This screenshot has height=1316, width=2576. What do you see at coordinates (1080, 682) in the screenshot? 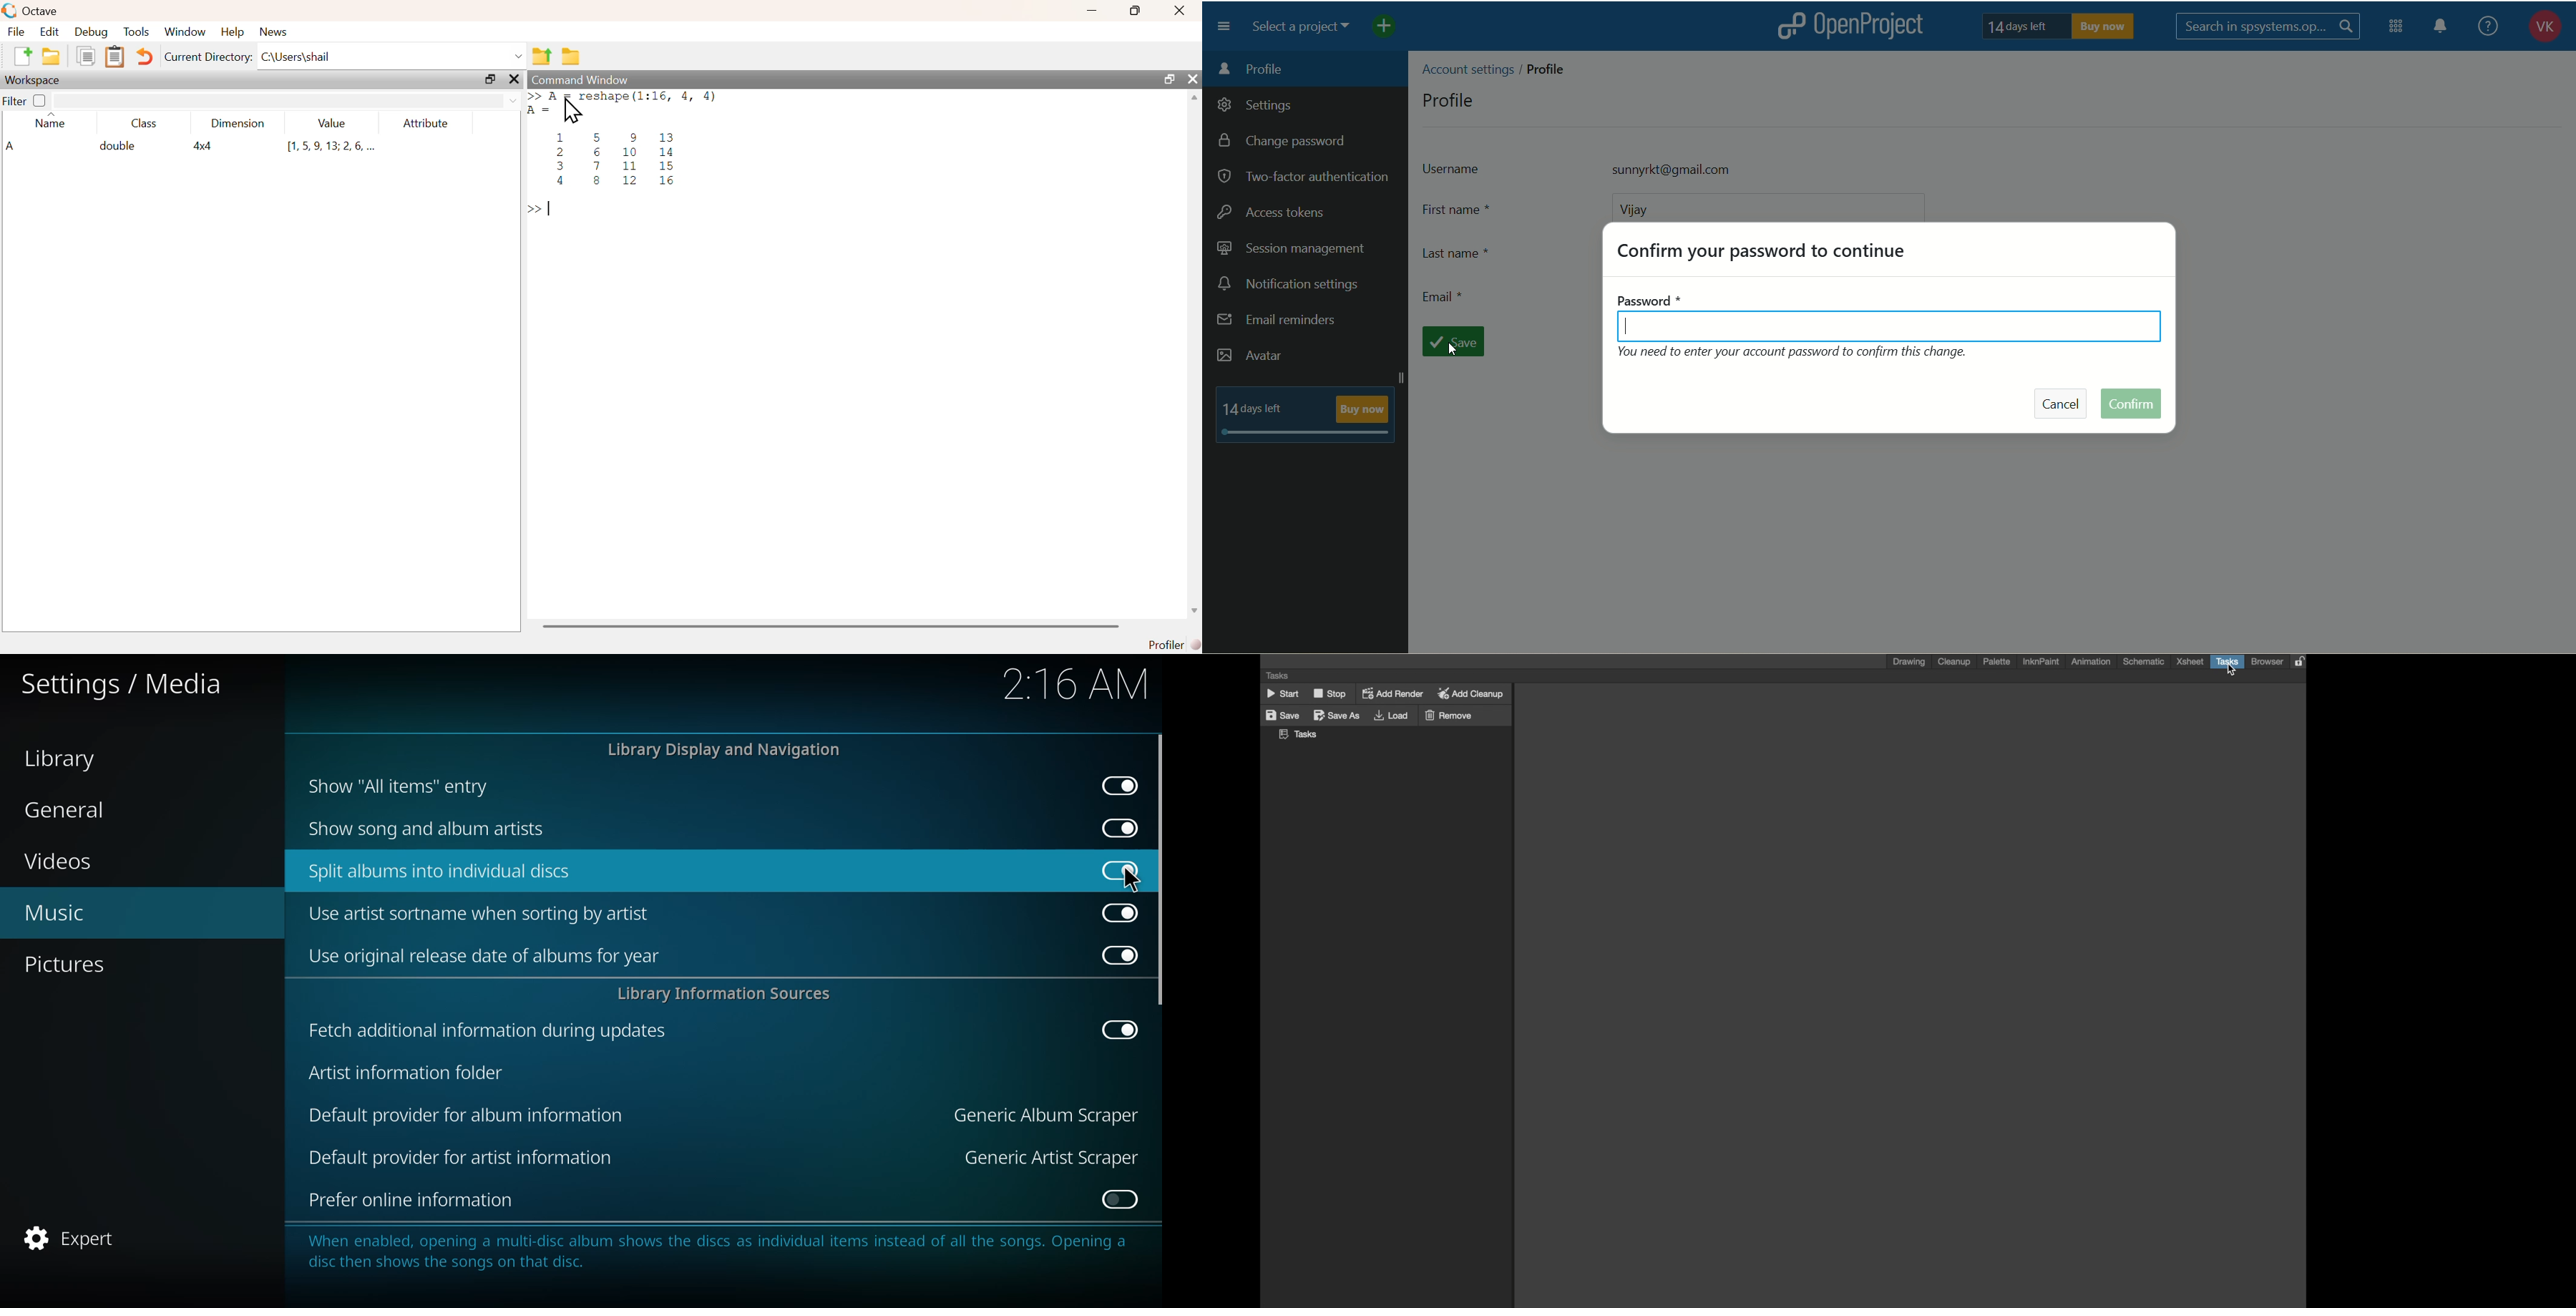
I see `time` at bounding box center [1080, 682].